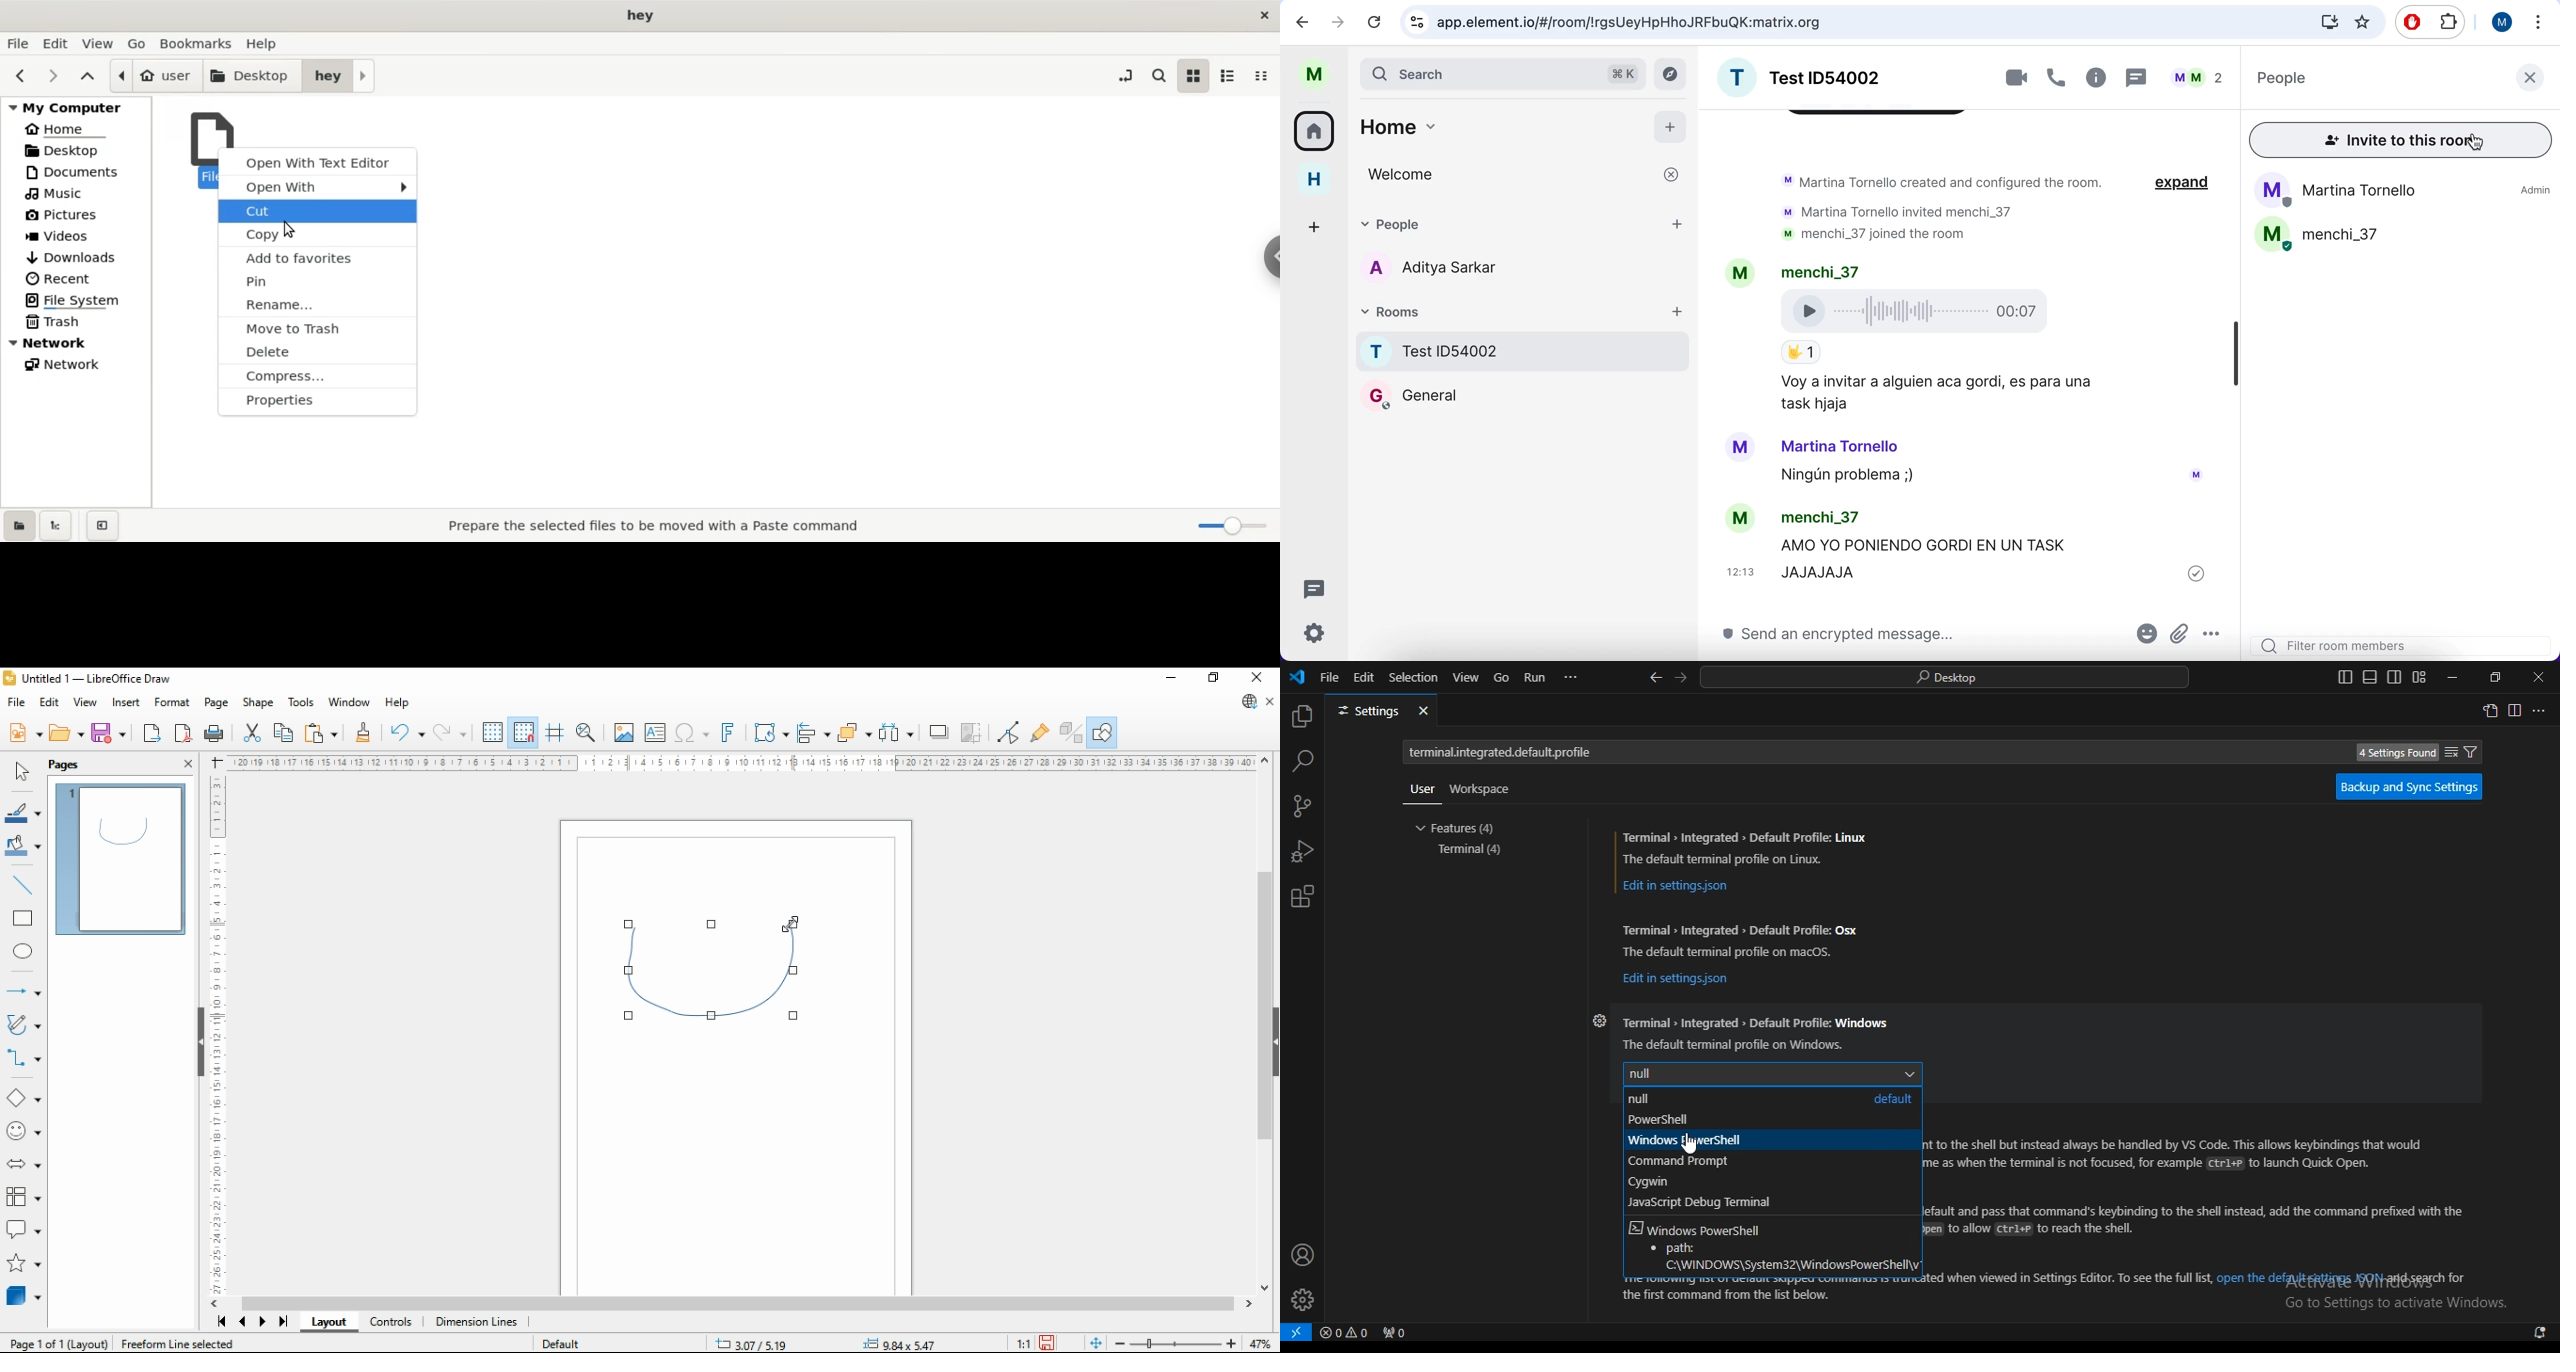 This screenshot has height=1372, width=2576. Describe the element at coordinates (80, 234) in the screenshot. I see `videos` at that location.